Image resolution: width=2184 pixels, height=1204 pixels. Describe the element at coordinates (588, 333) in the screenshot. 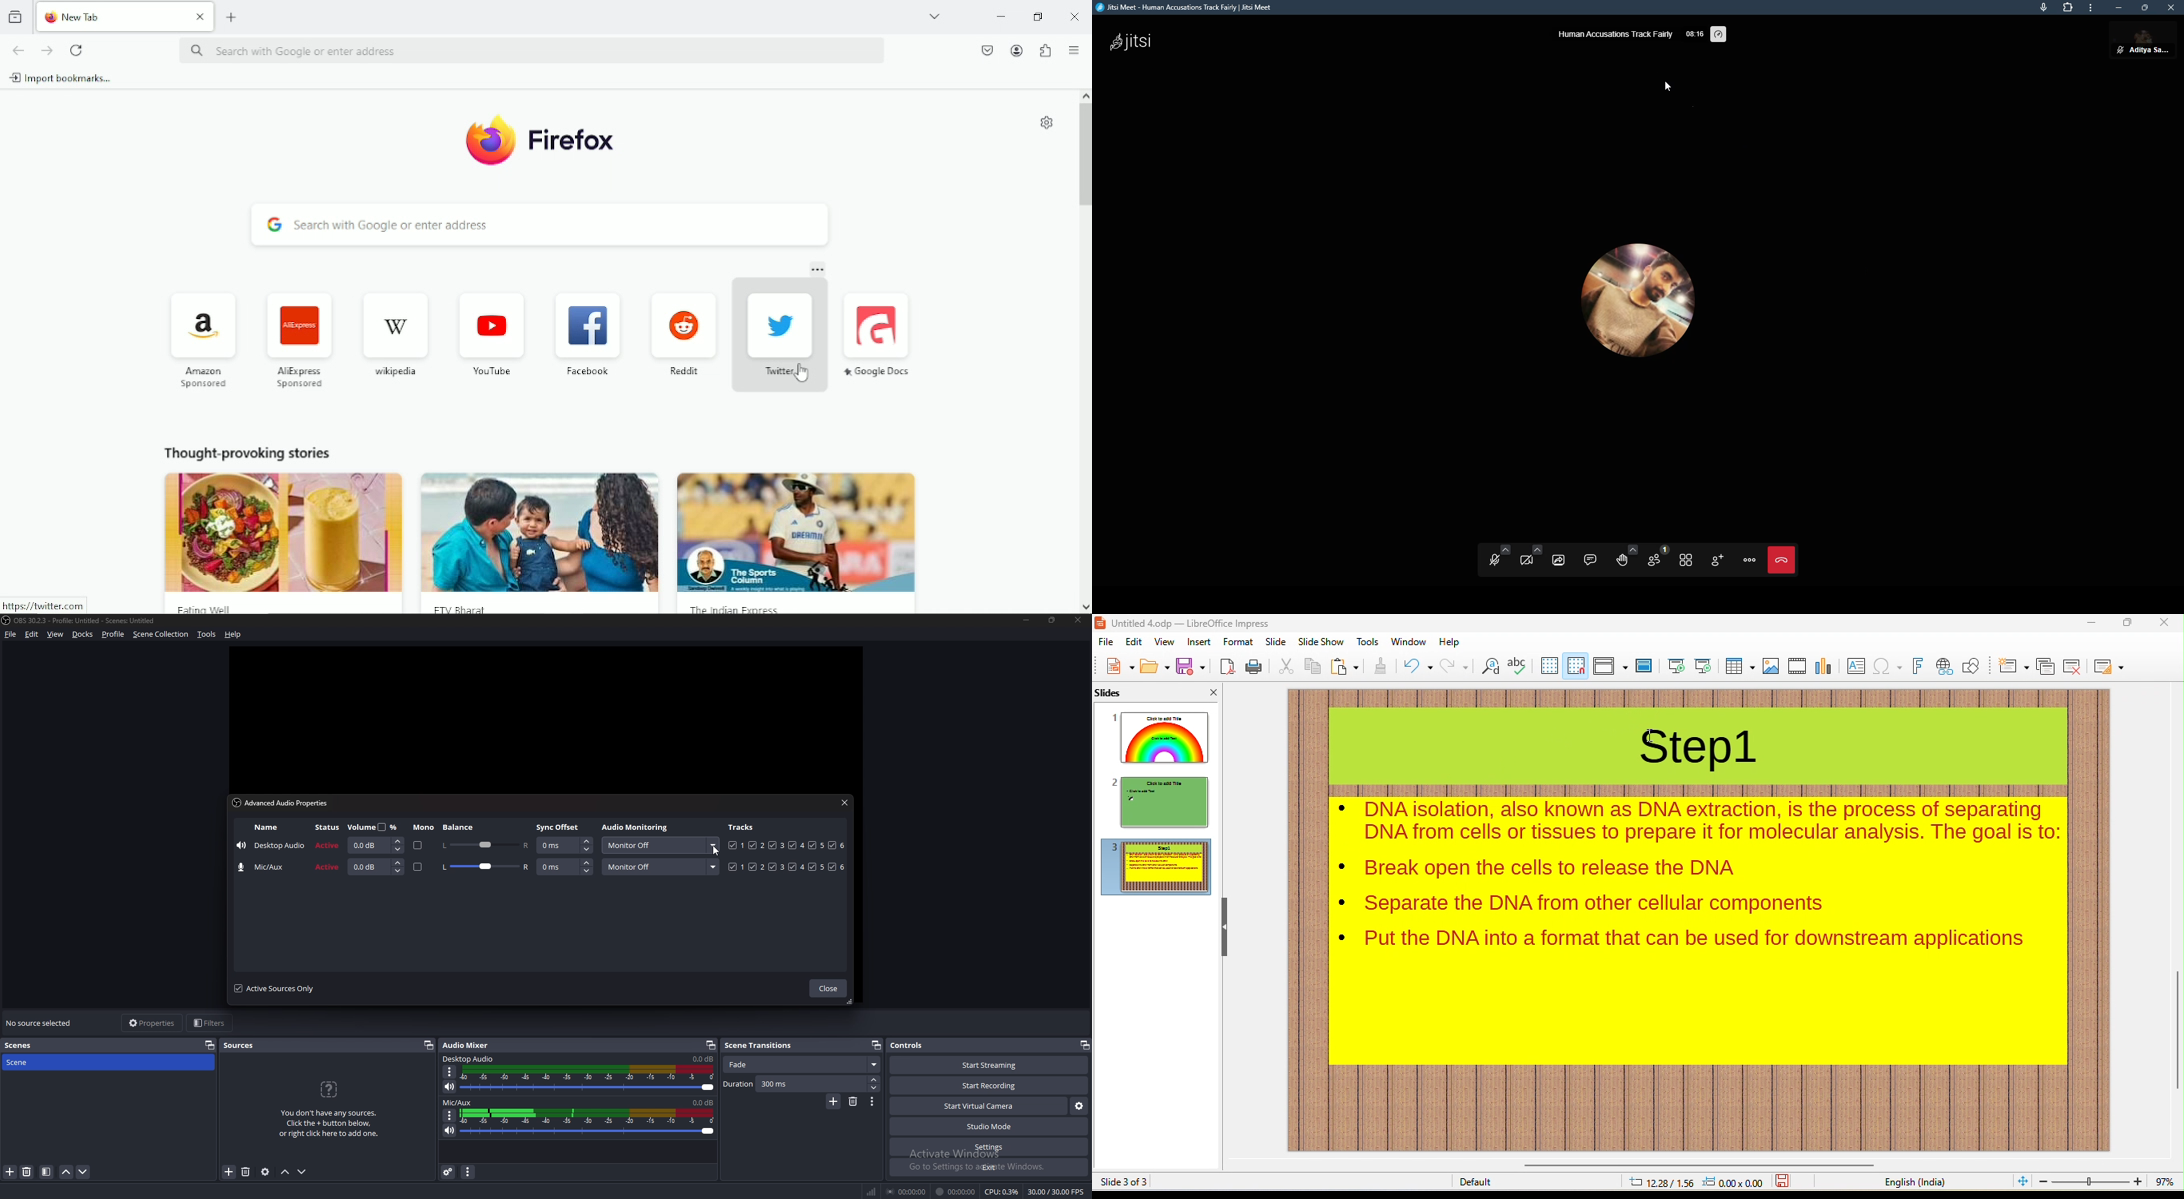

I see `facebook` at that location.